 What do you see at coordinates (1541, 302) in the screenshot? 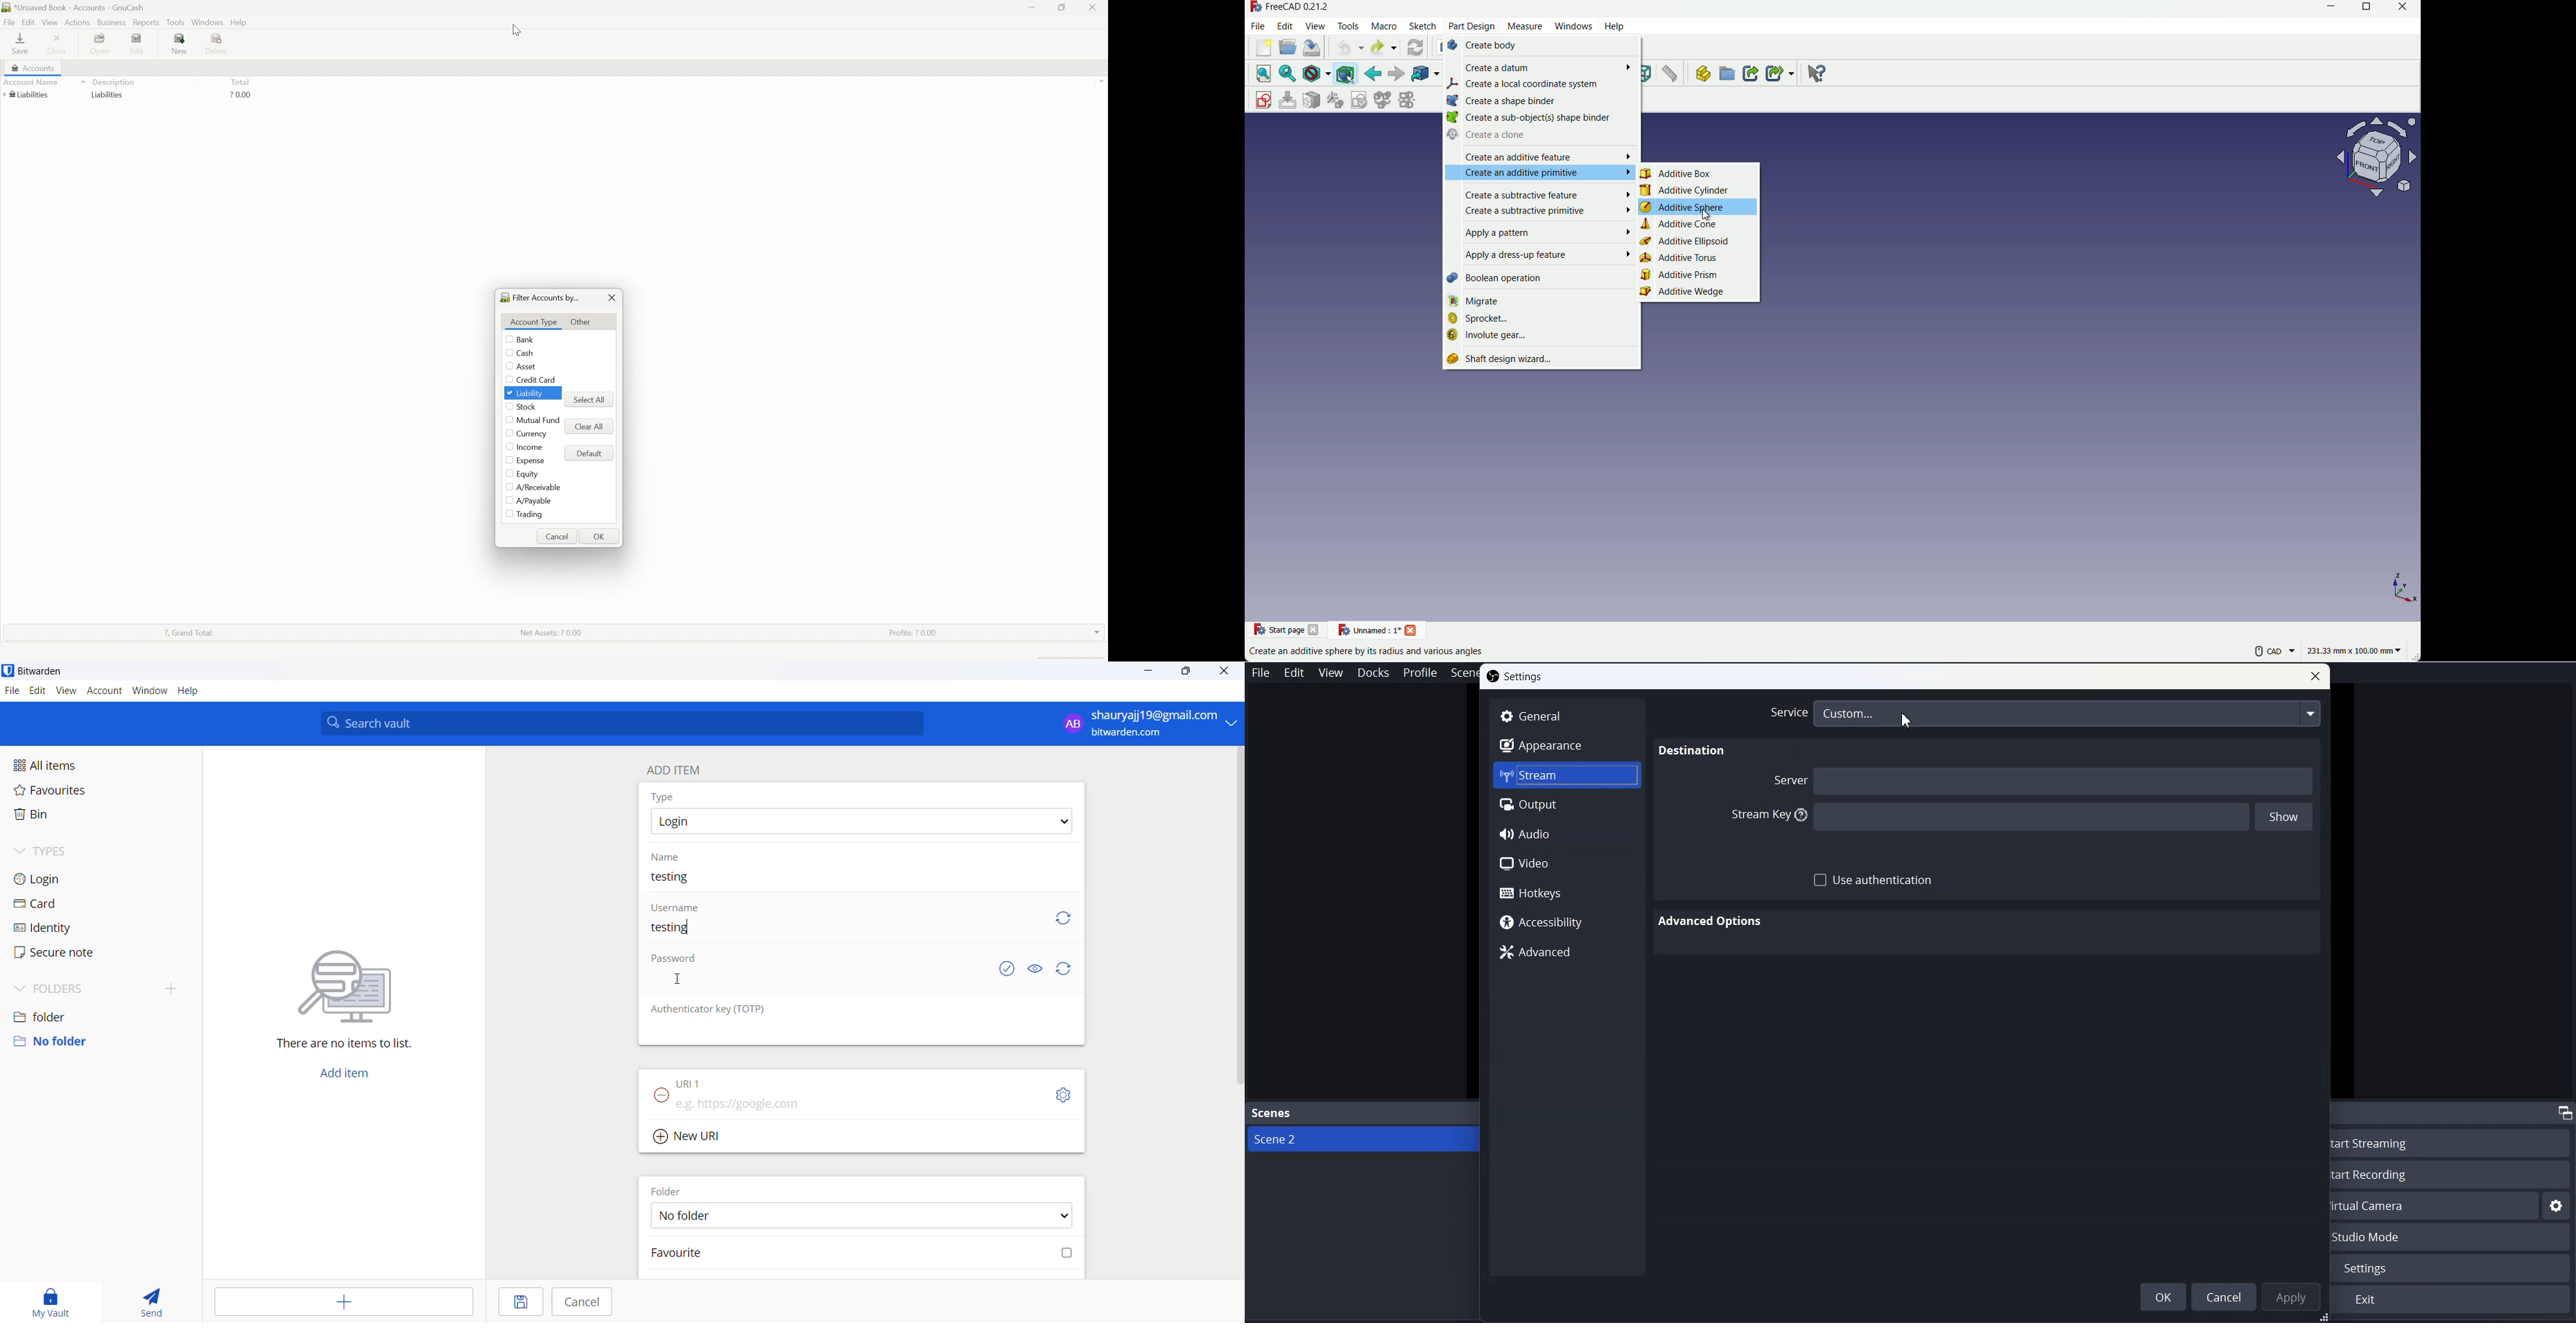
I see `migrate` at bounding box center [1541, 302].